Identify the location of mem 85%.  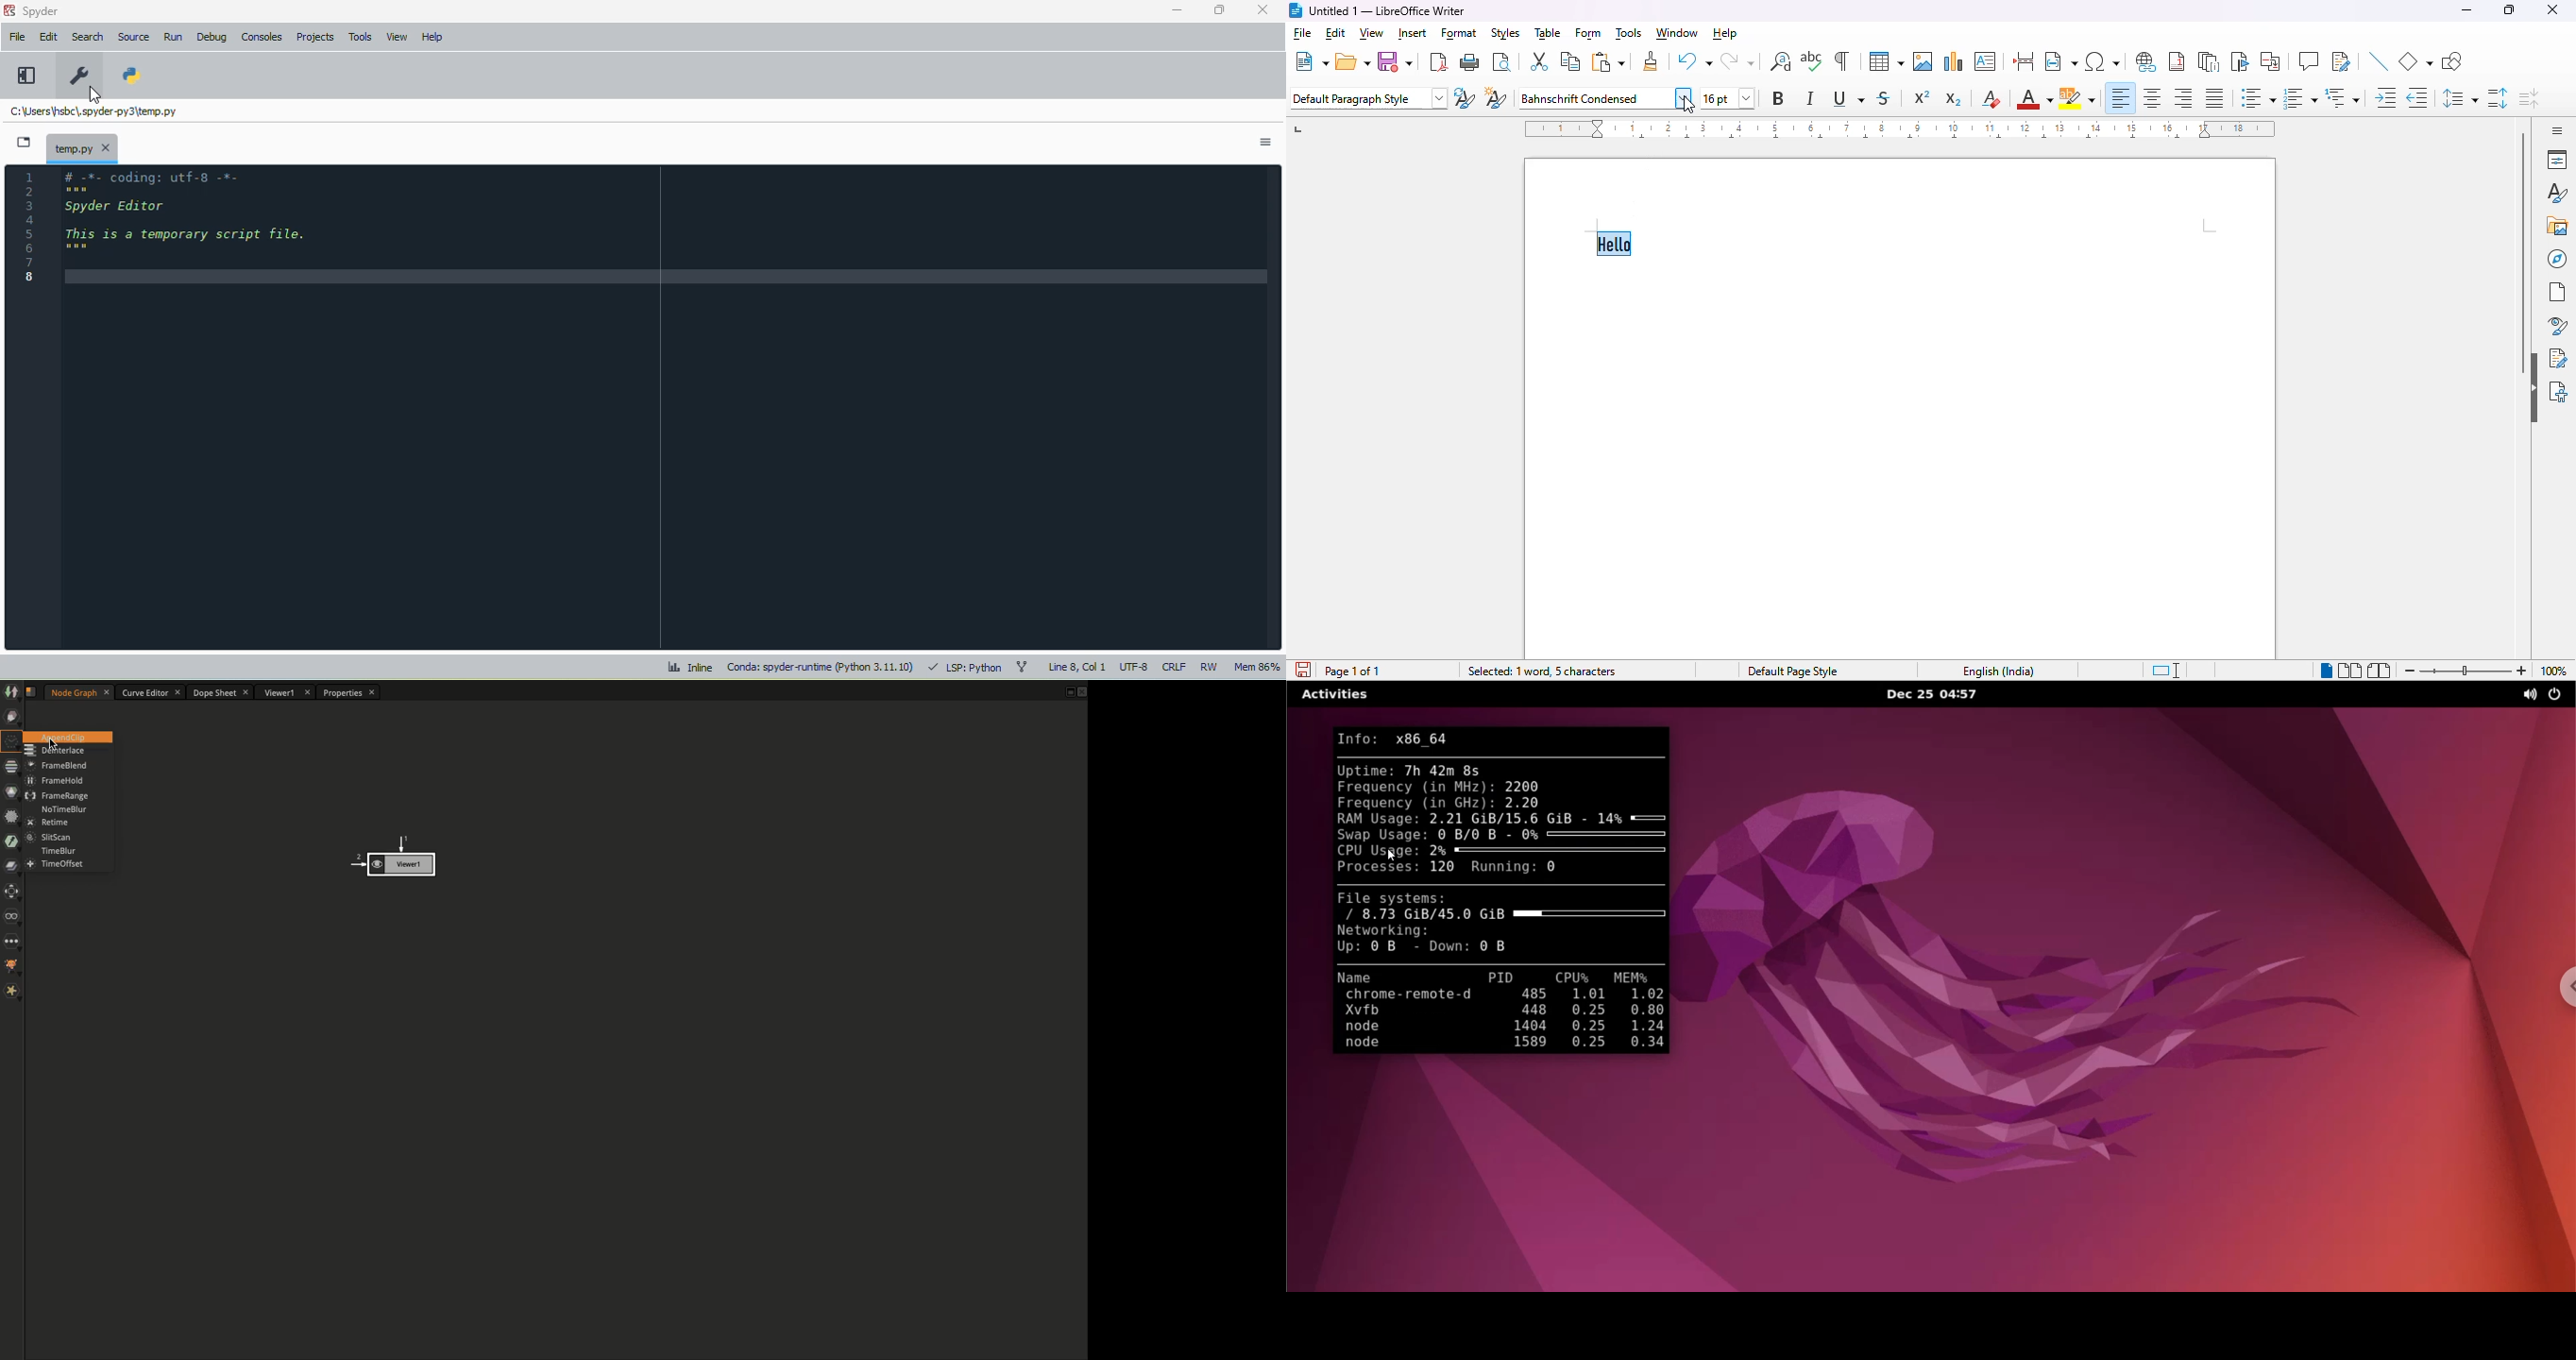
(1256, 666).